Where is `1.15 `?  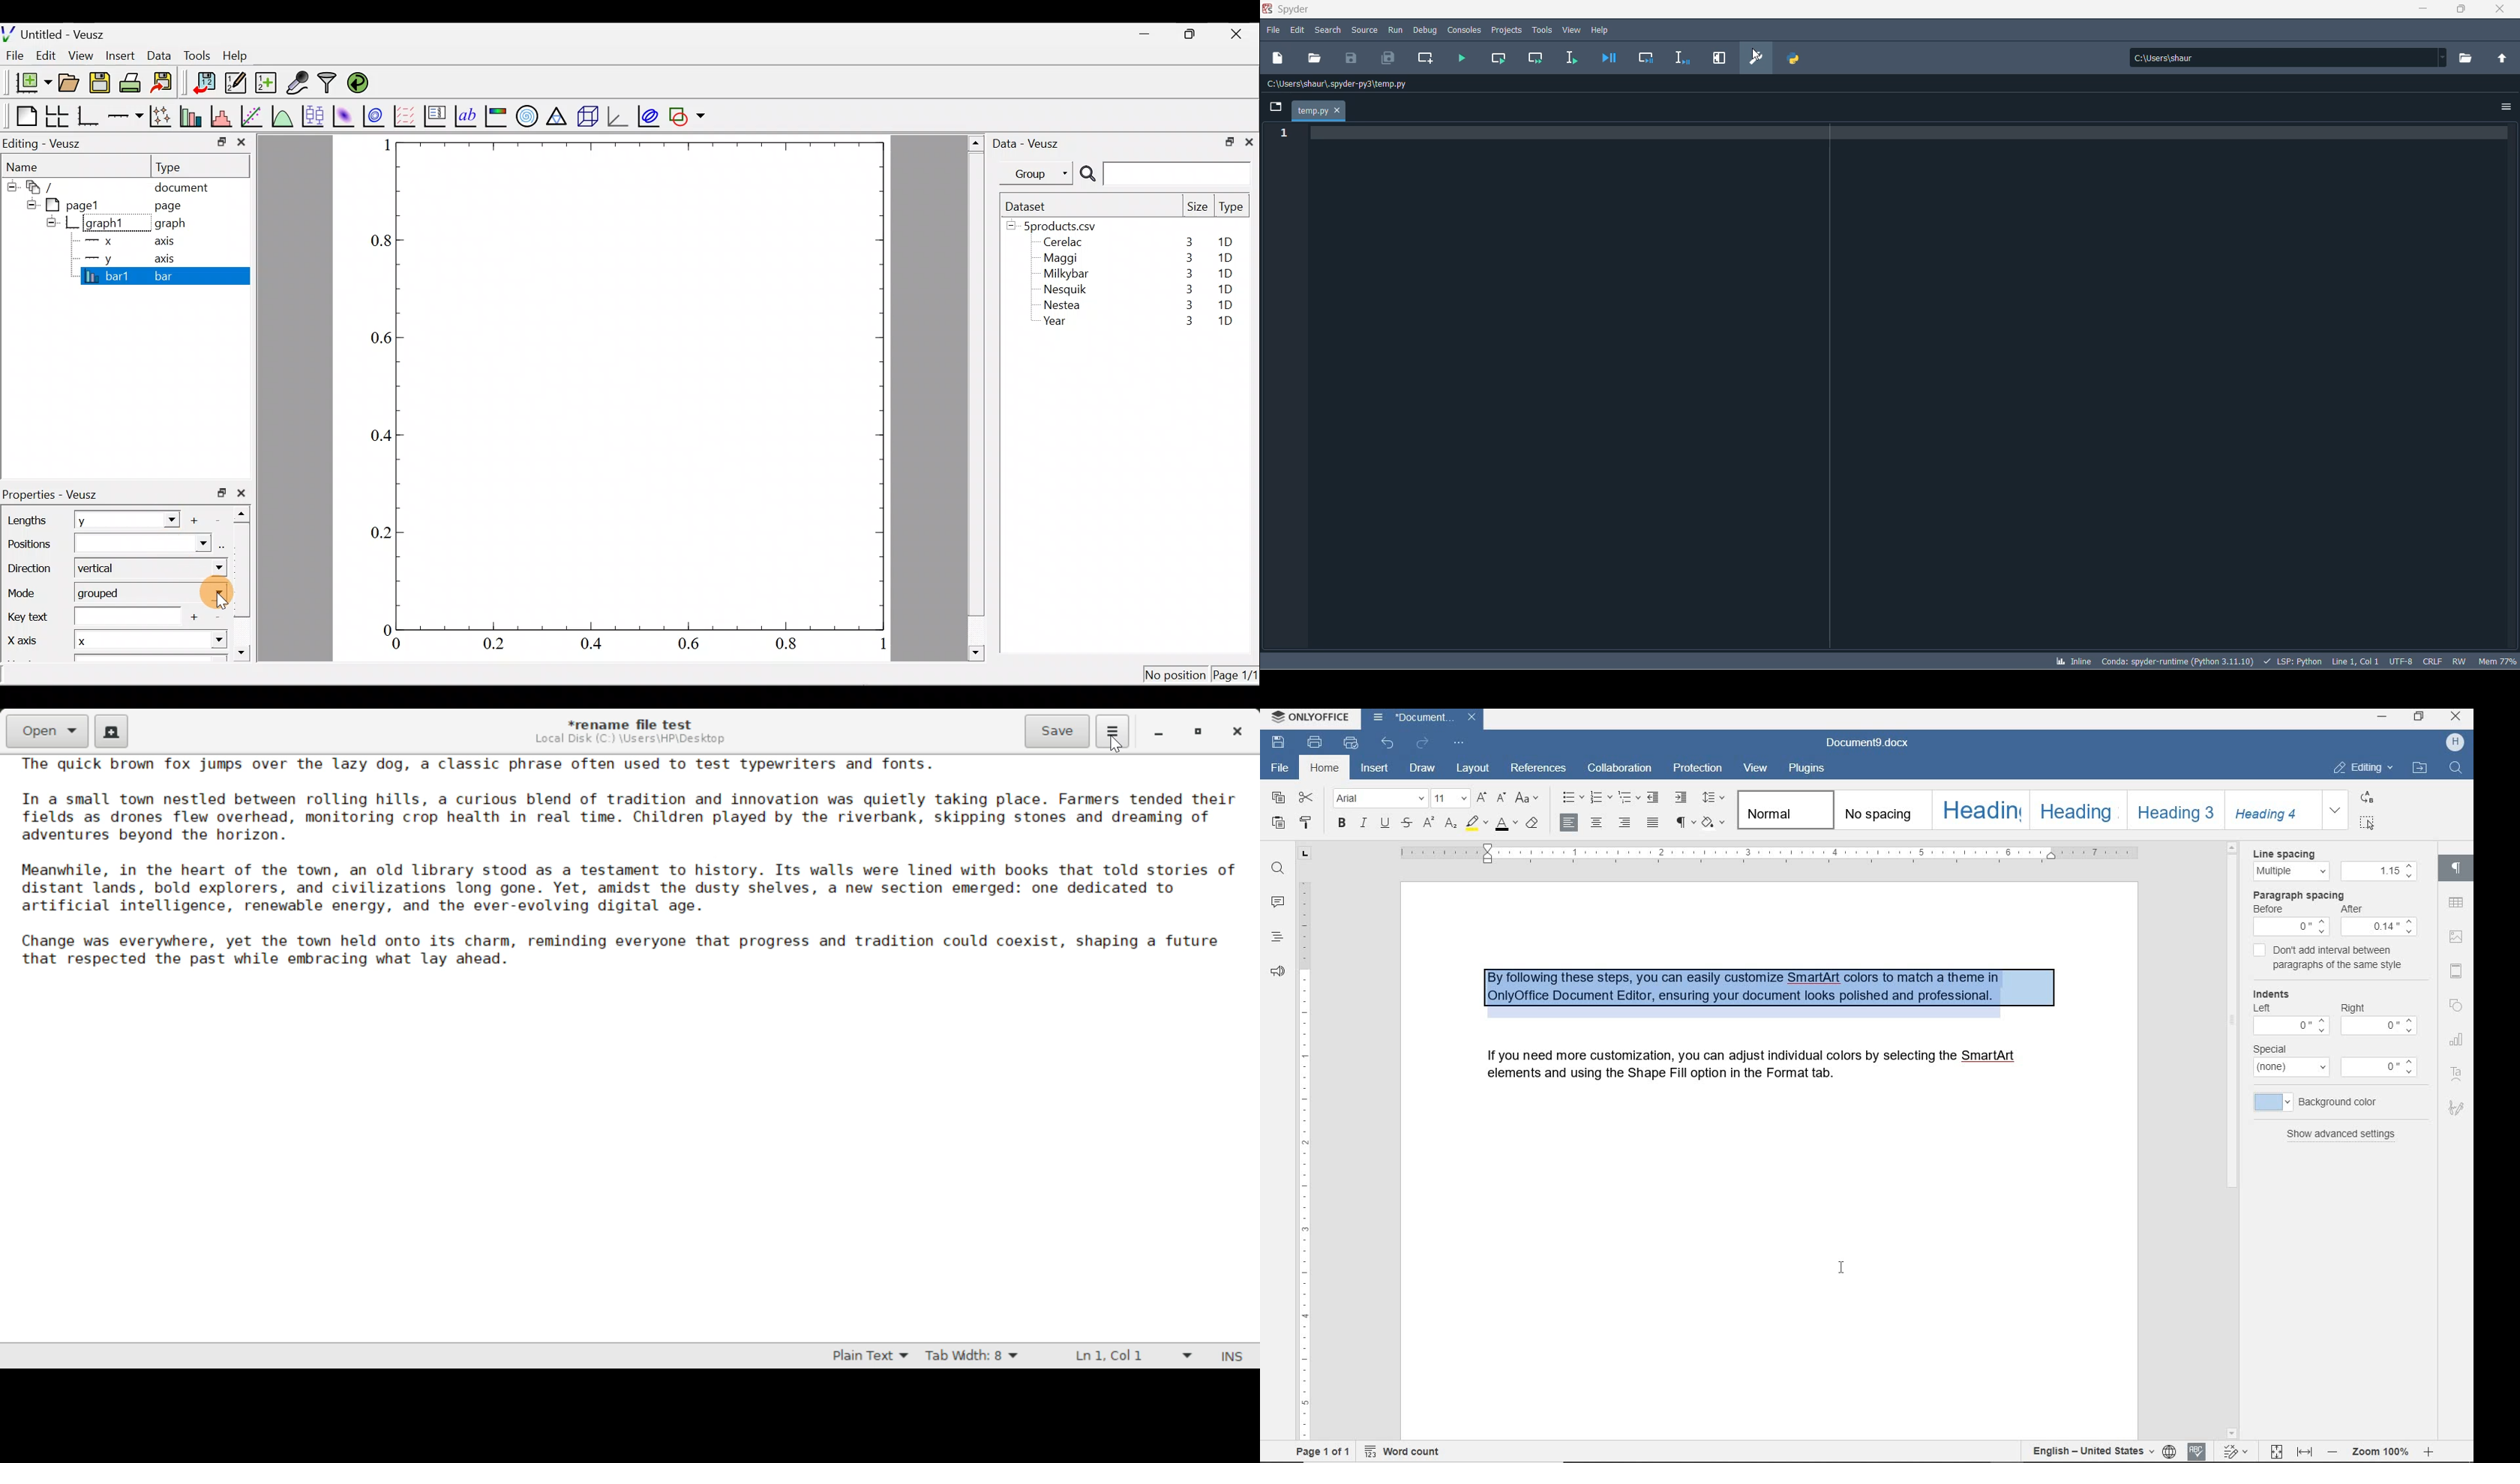 1.15  is located at coordinates (2379, 871).